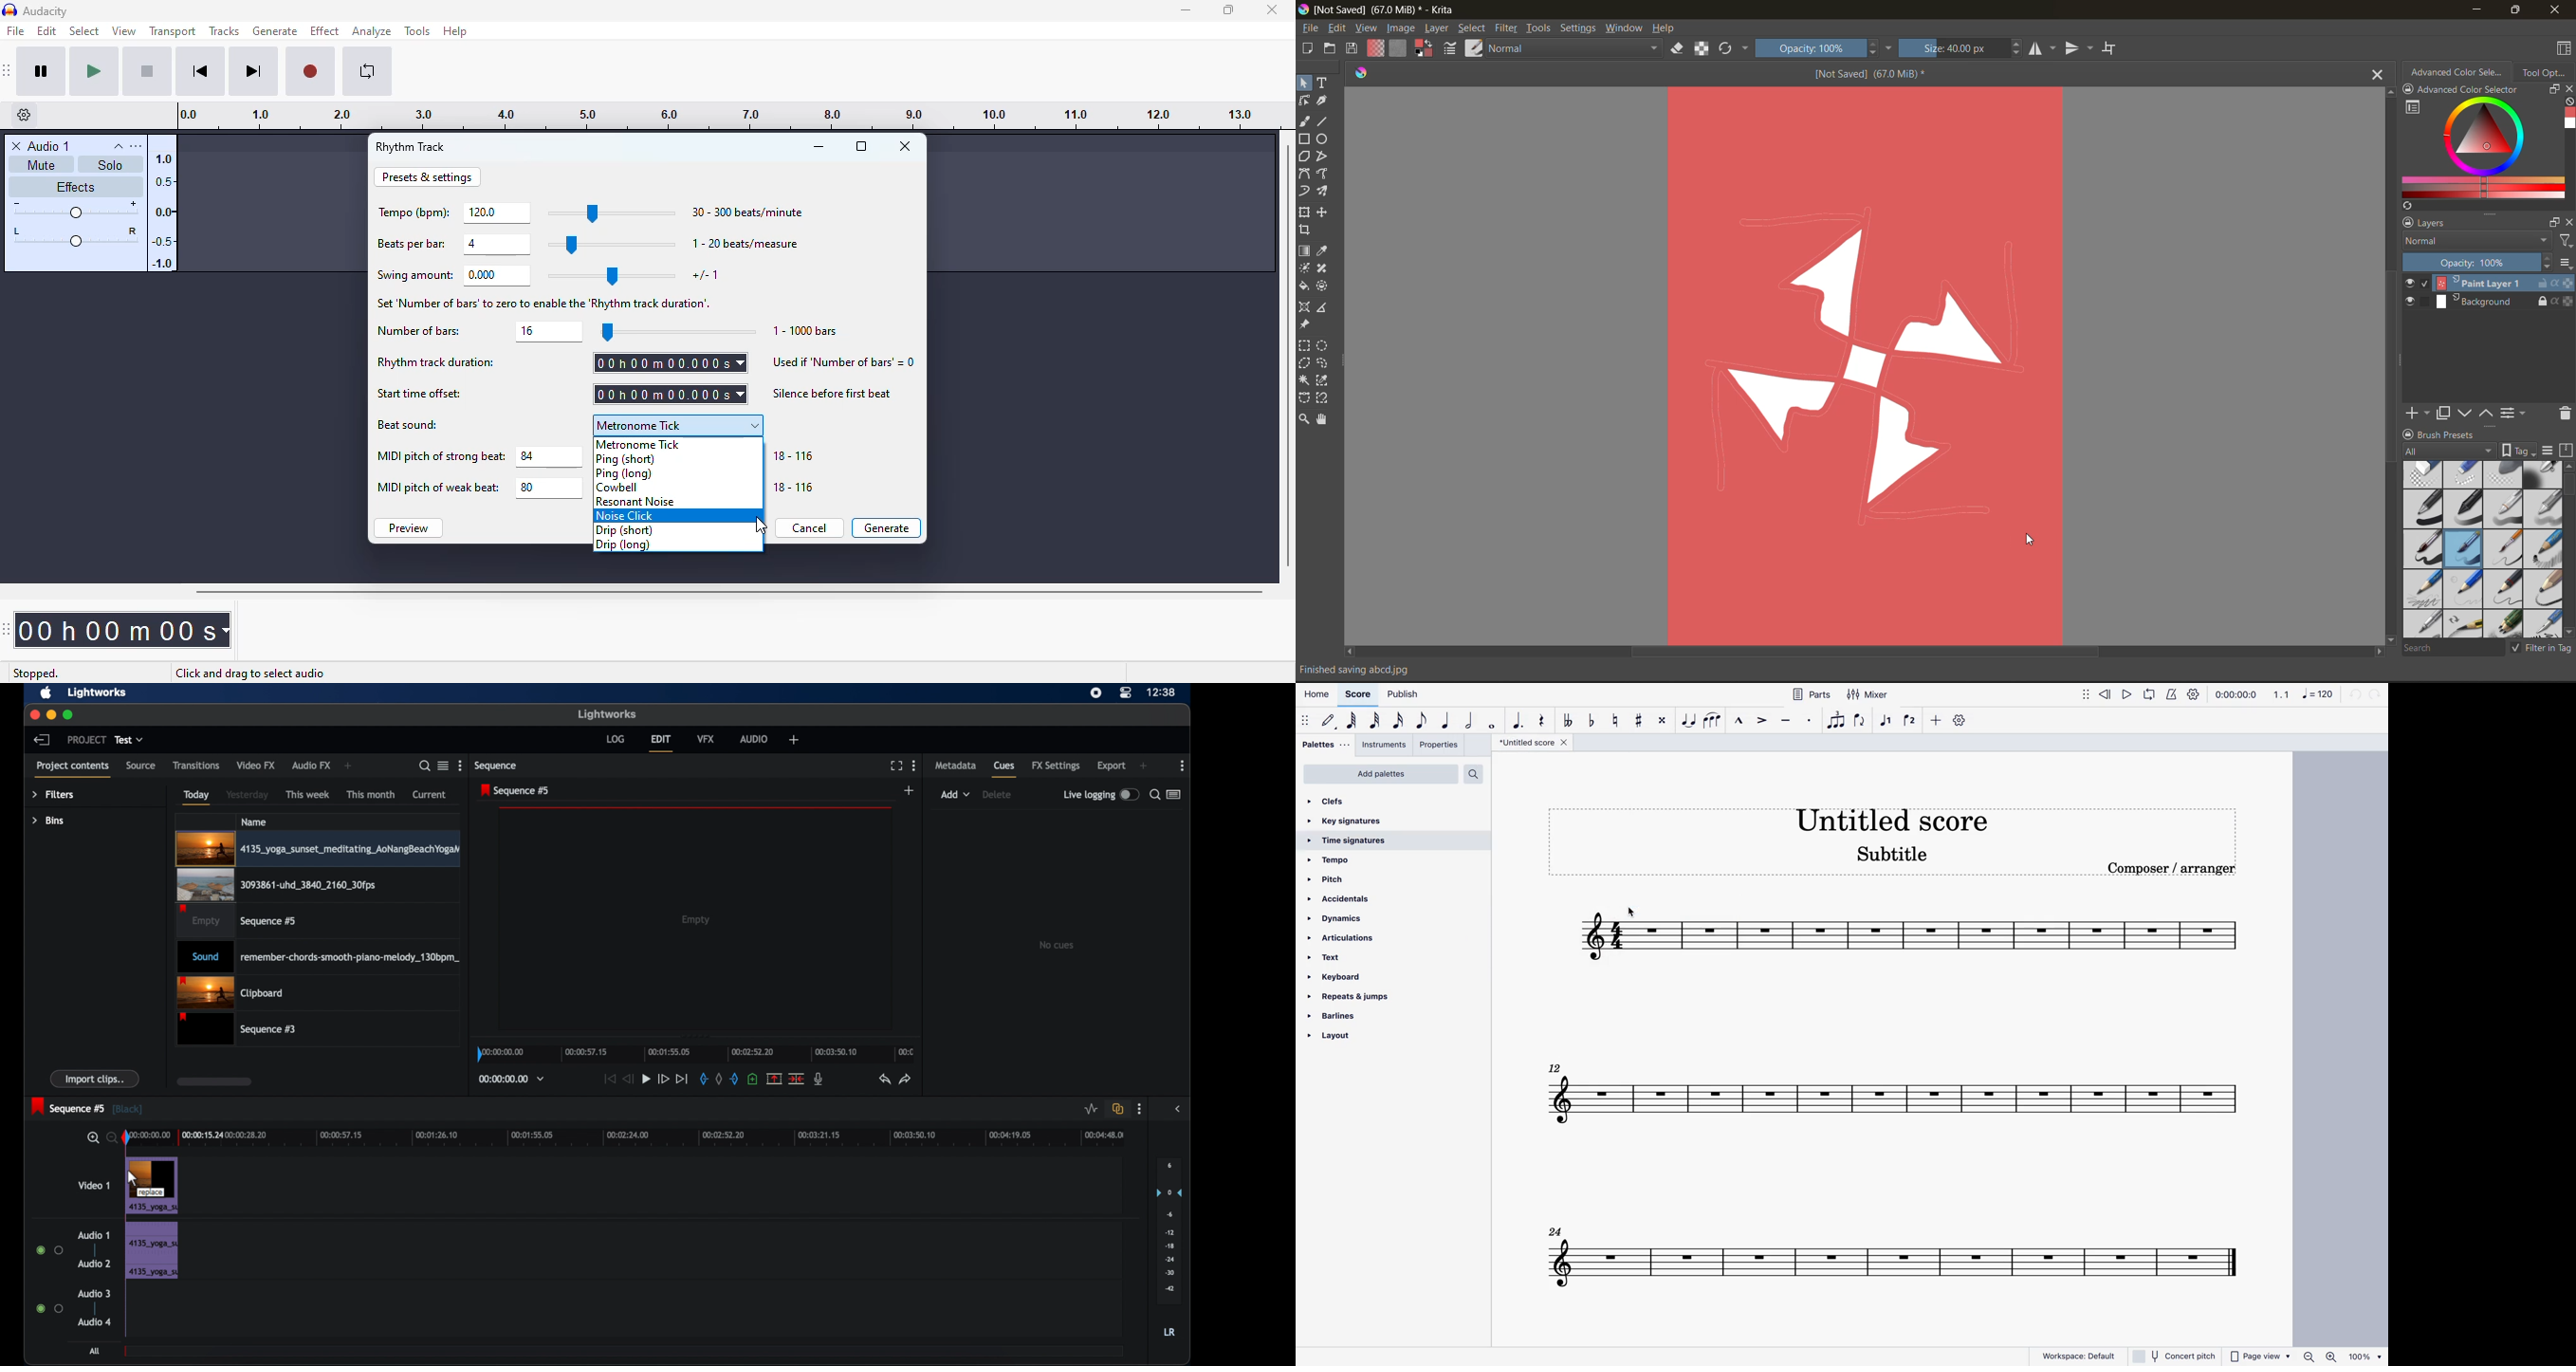  I want to click on number of bars, so click(419, 331).